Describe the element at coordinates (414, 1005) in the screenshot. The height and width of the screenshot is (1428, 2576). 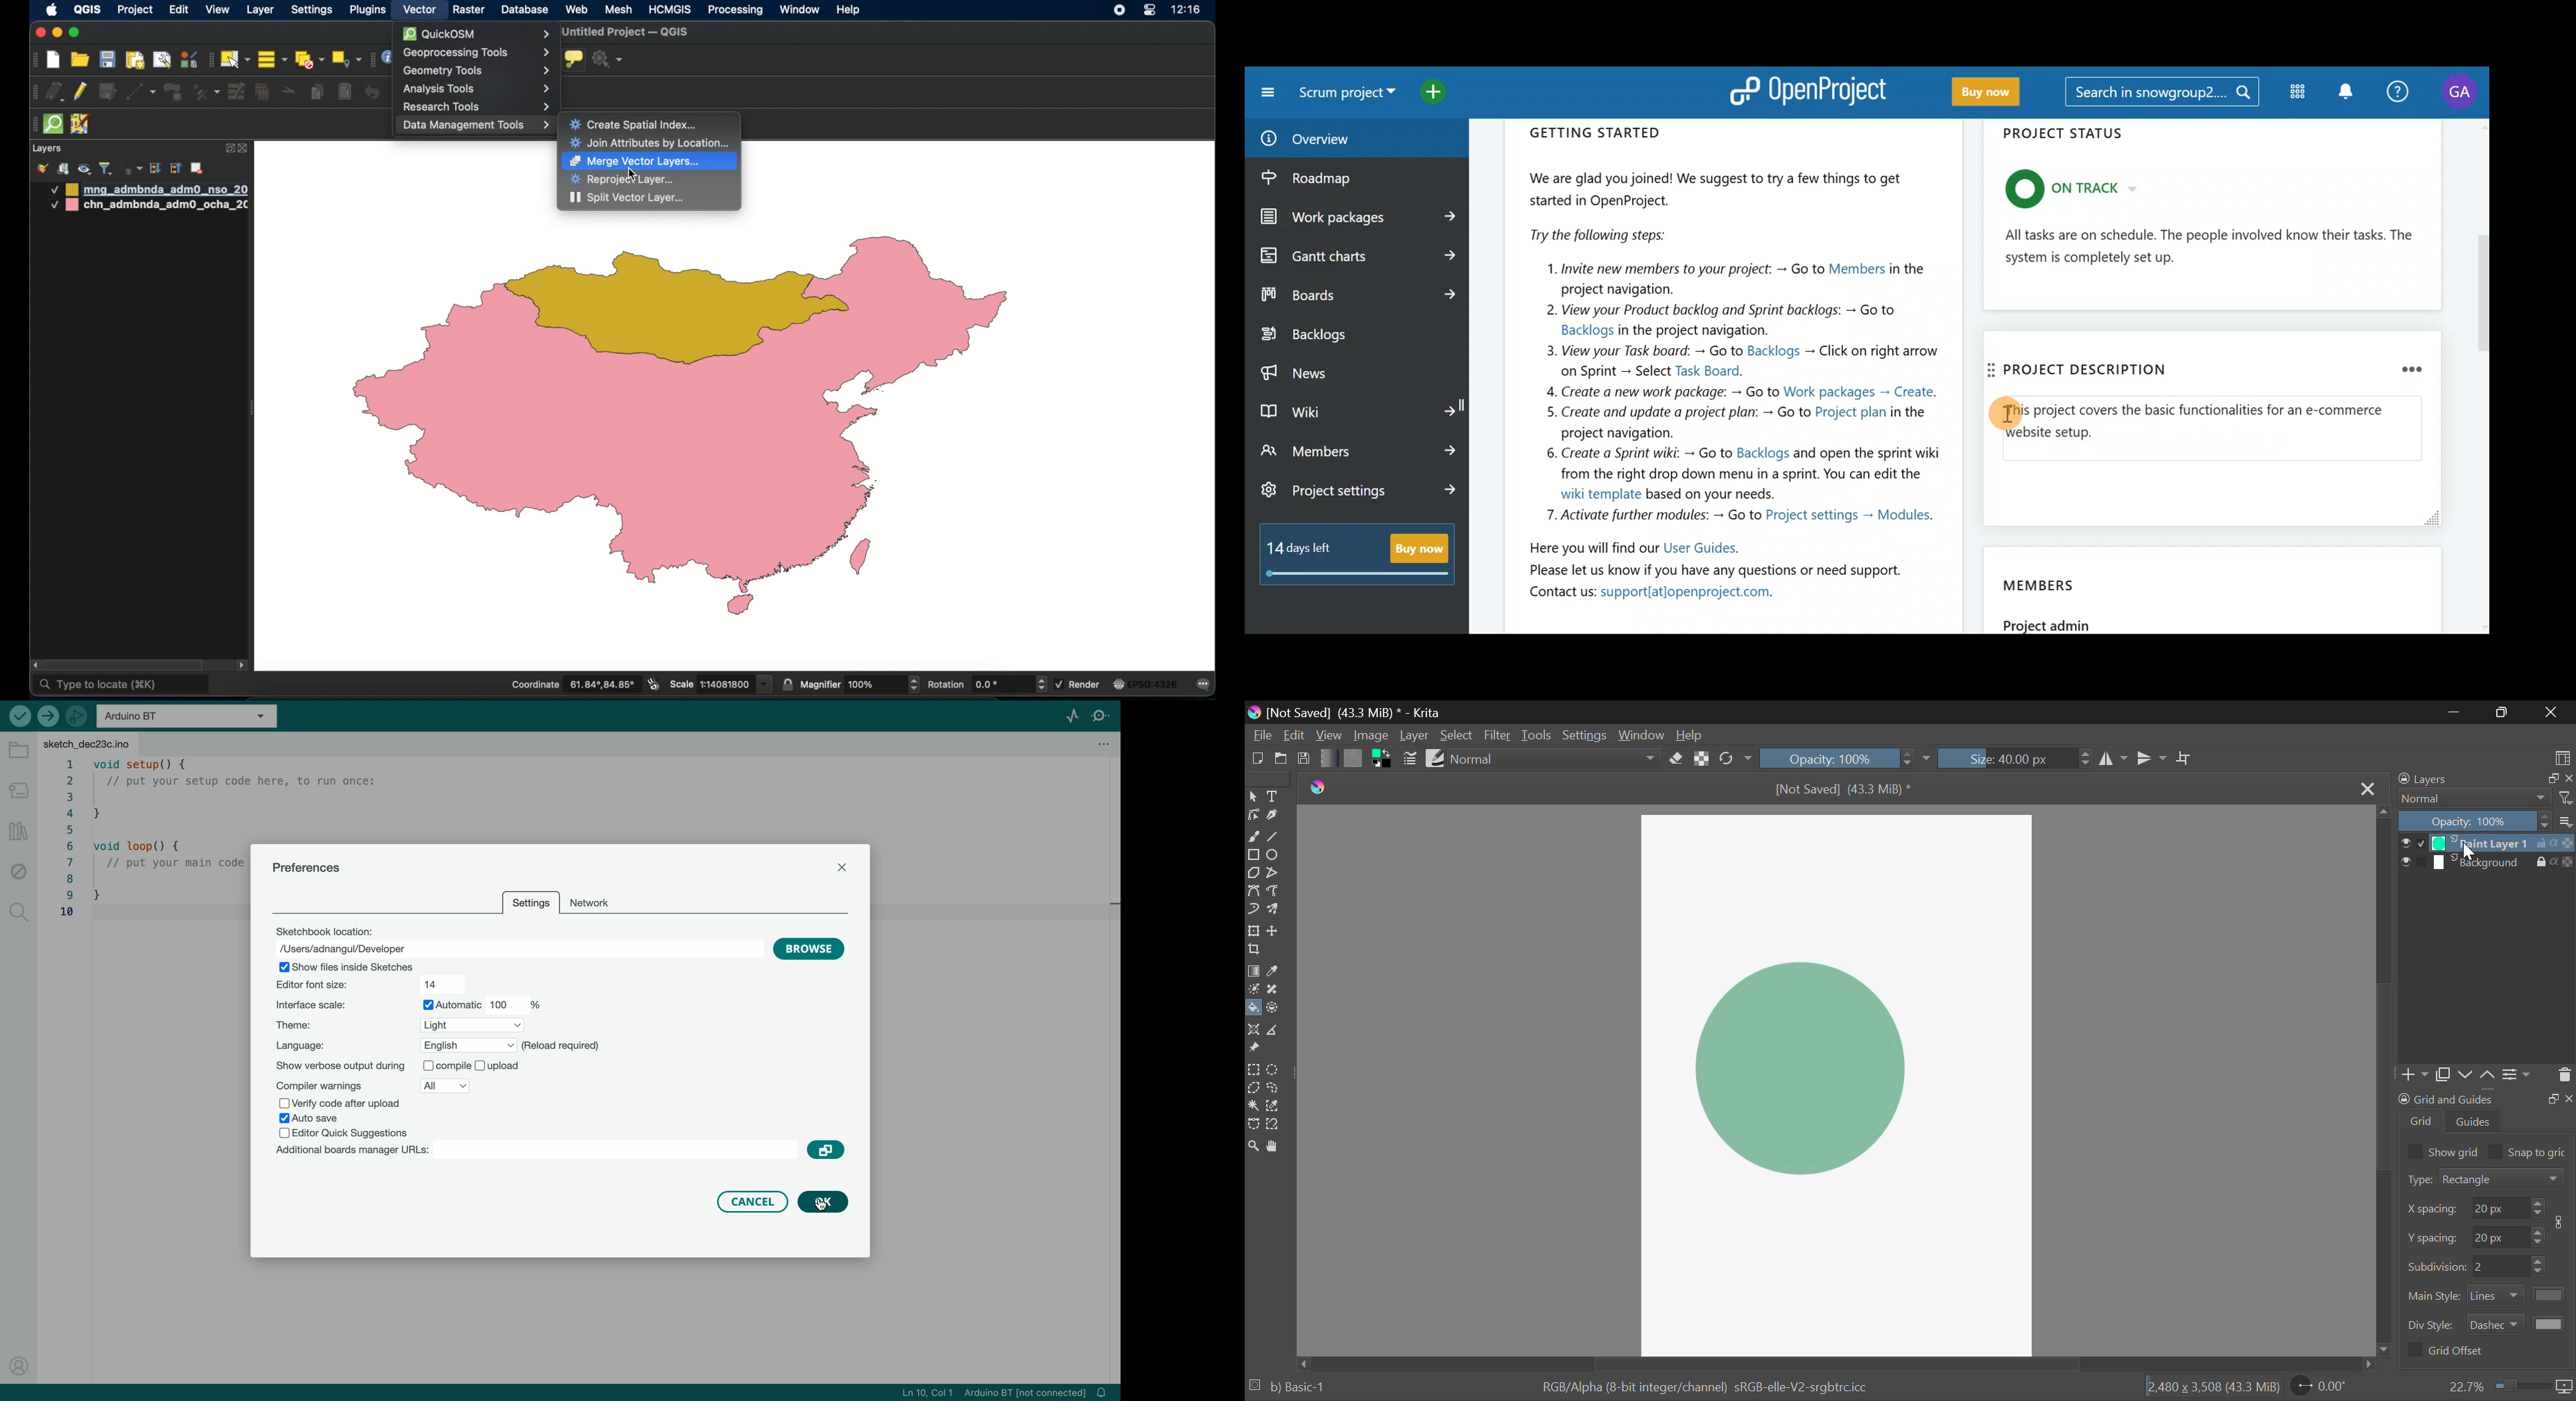
I see `scale` at that location.